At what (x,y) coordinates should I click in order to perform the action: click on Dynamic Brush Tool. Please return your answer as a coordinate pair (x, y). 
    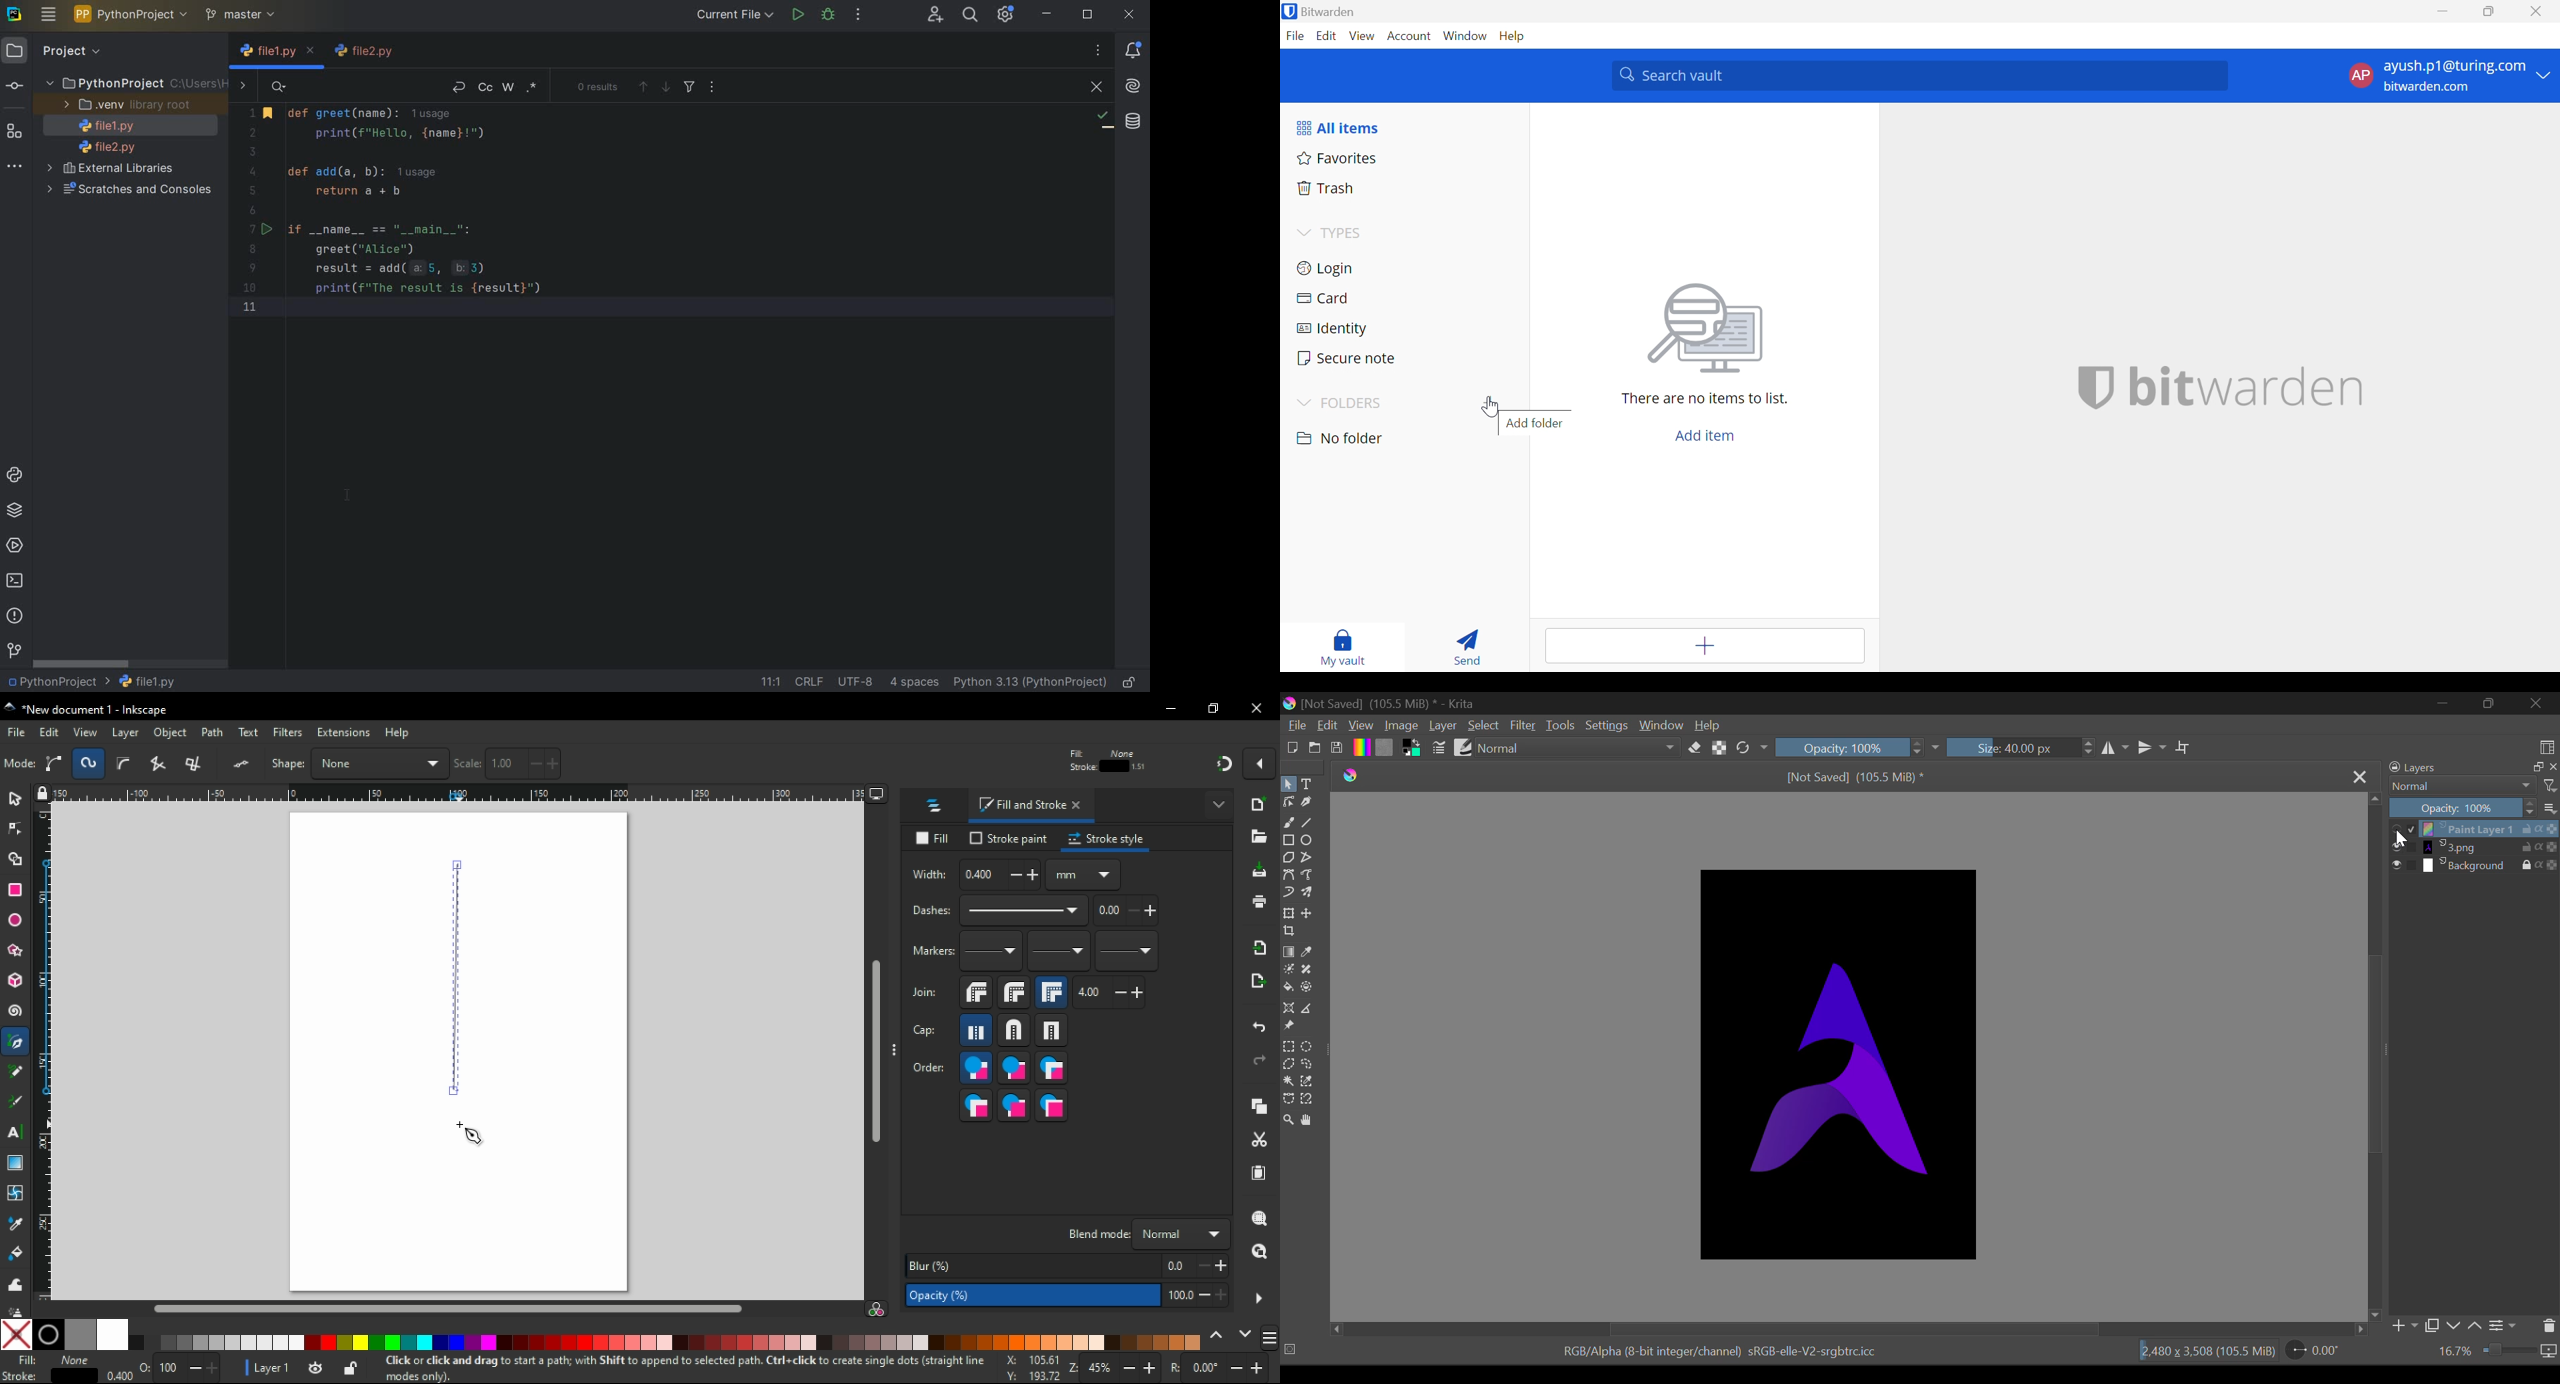
    Looking at the image, I should click on (1288, 892).